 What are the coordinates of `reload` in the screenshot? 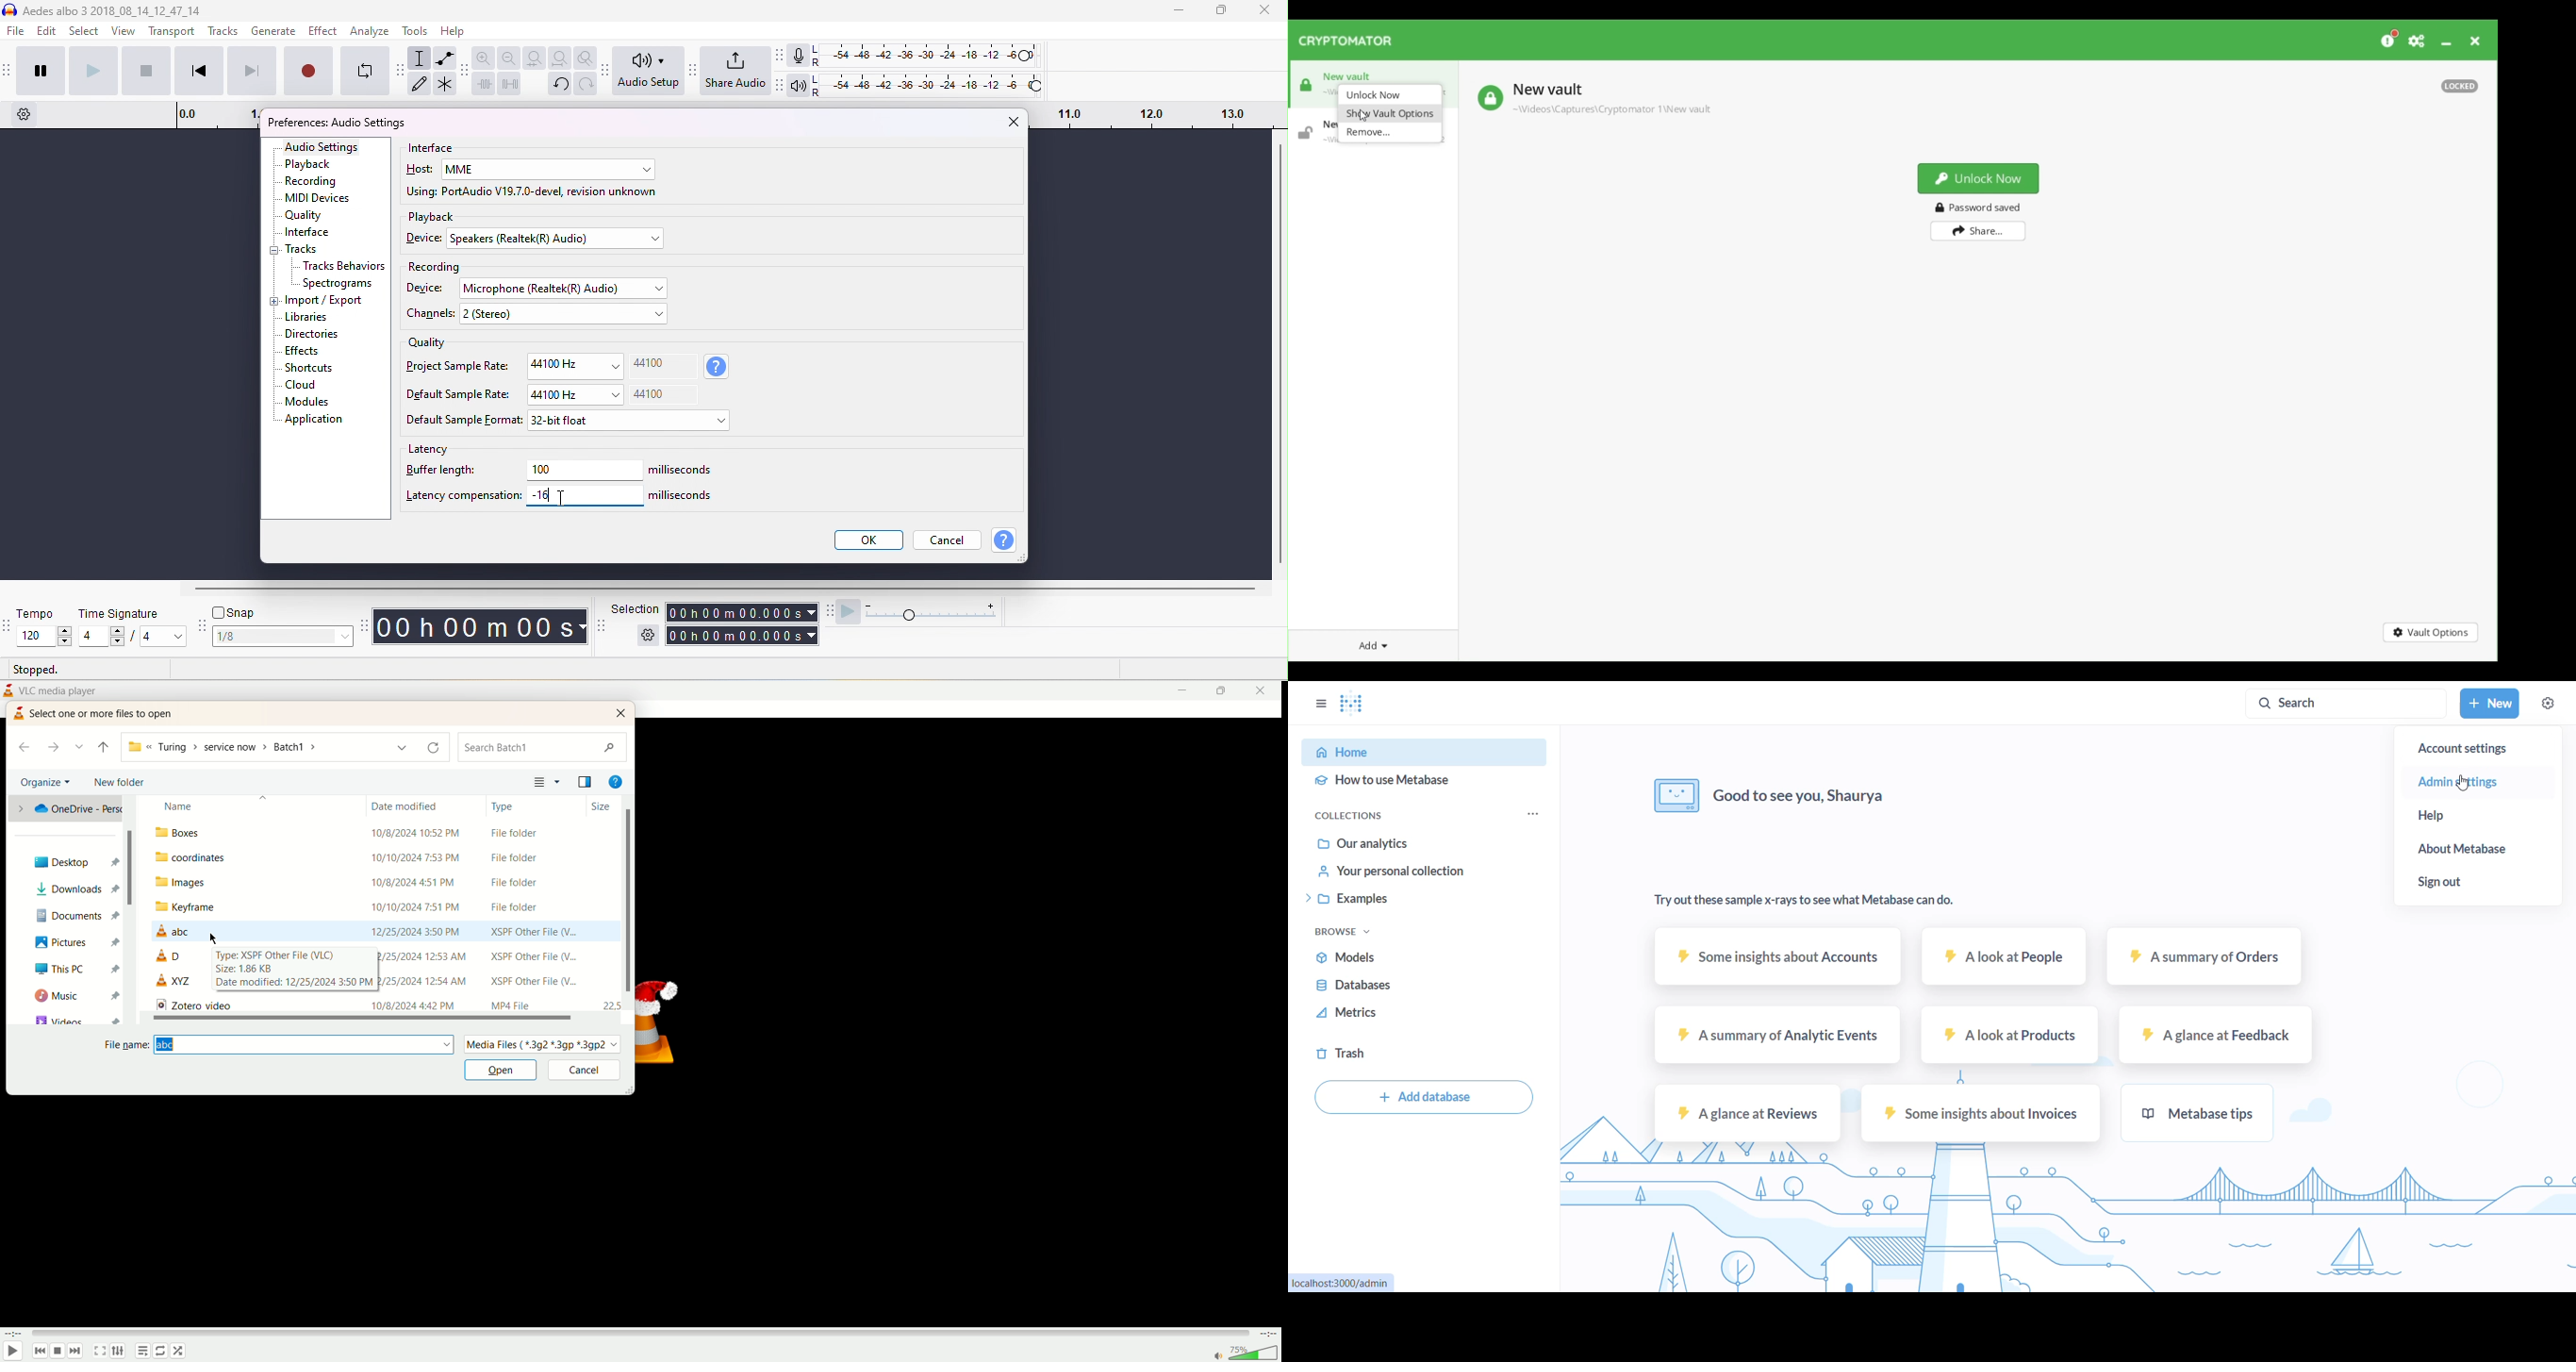 It's located at (432, 748).